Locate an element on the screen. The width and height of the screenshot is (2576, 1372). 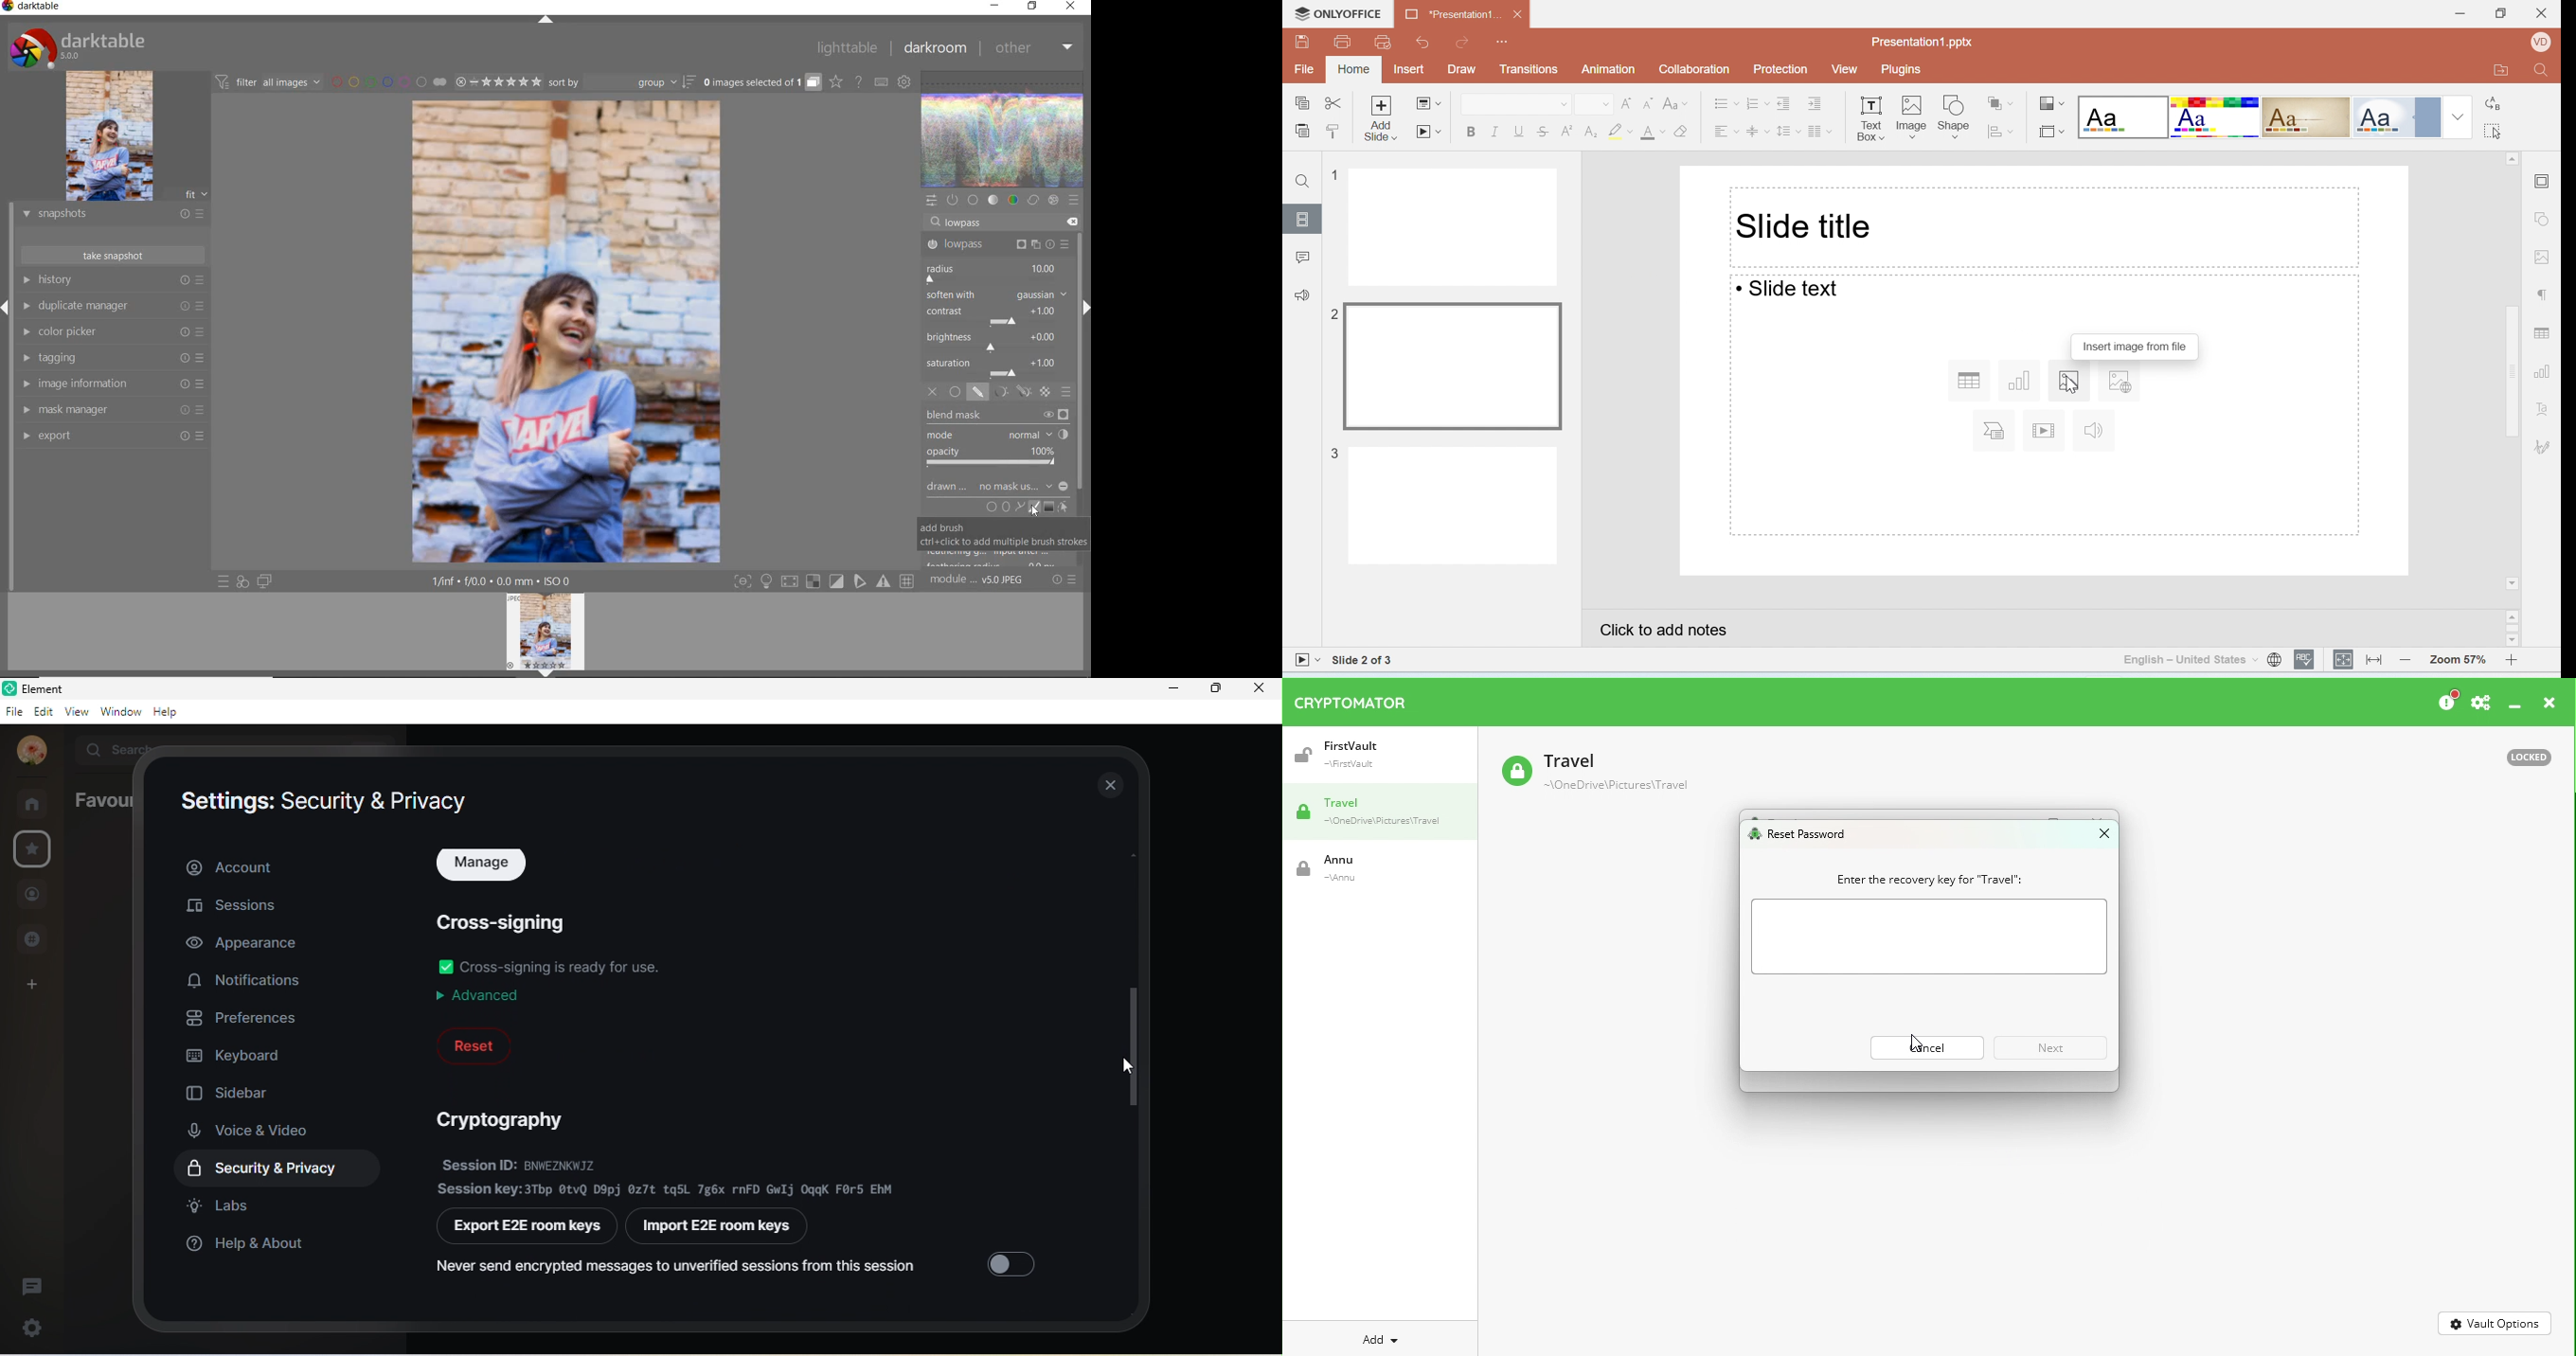
Slide settings is located at coordinates (2544, 179).